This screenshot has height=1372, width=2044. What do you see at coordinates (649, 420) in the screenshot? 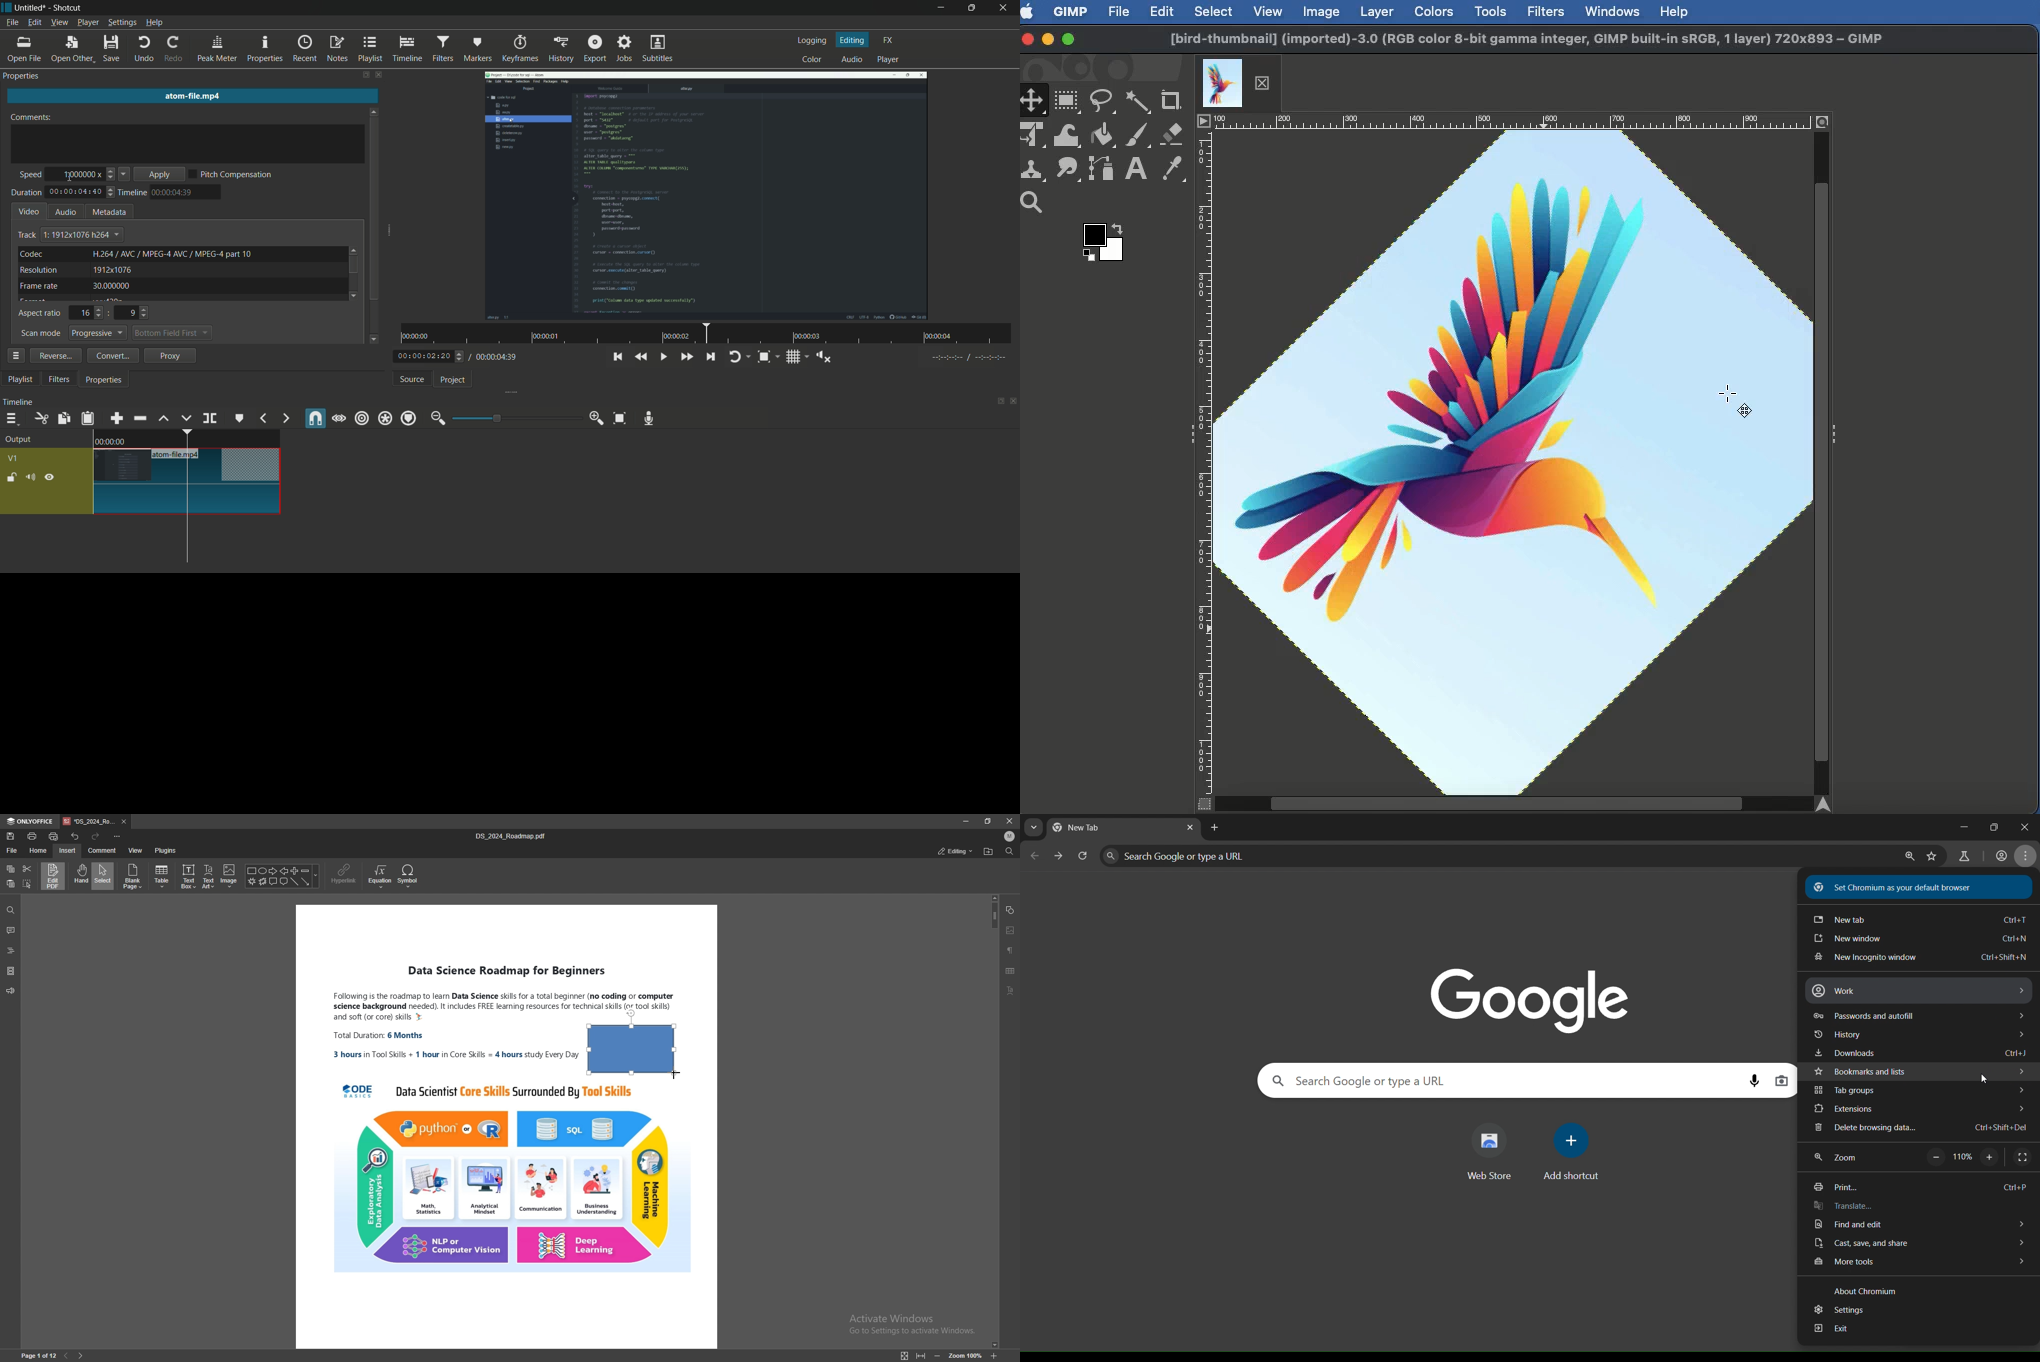
I see `record audio` at bounding box center [649, 420].